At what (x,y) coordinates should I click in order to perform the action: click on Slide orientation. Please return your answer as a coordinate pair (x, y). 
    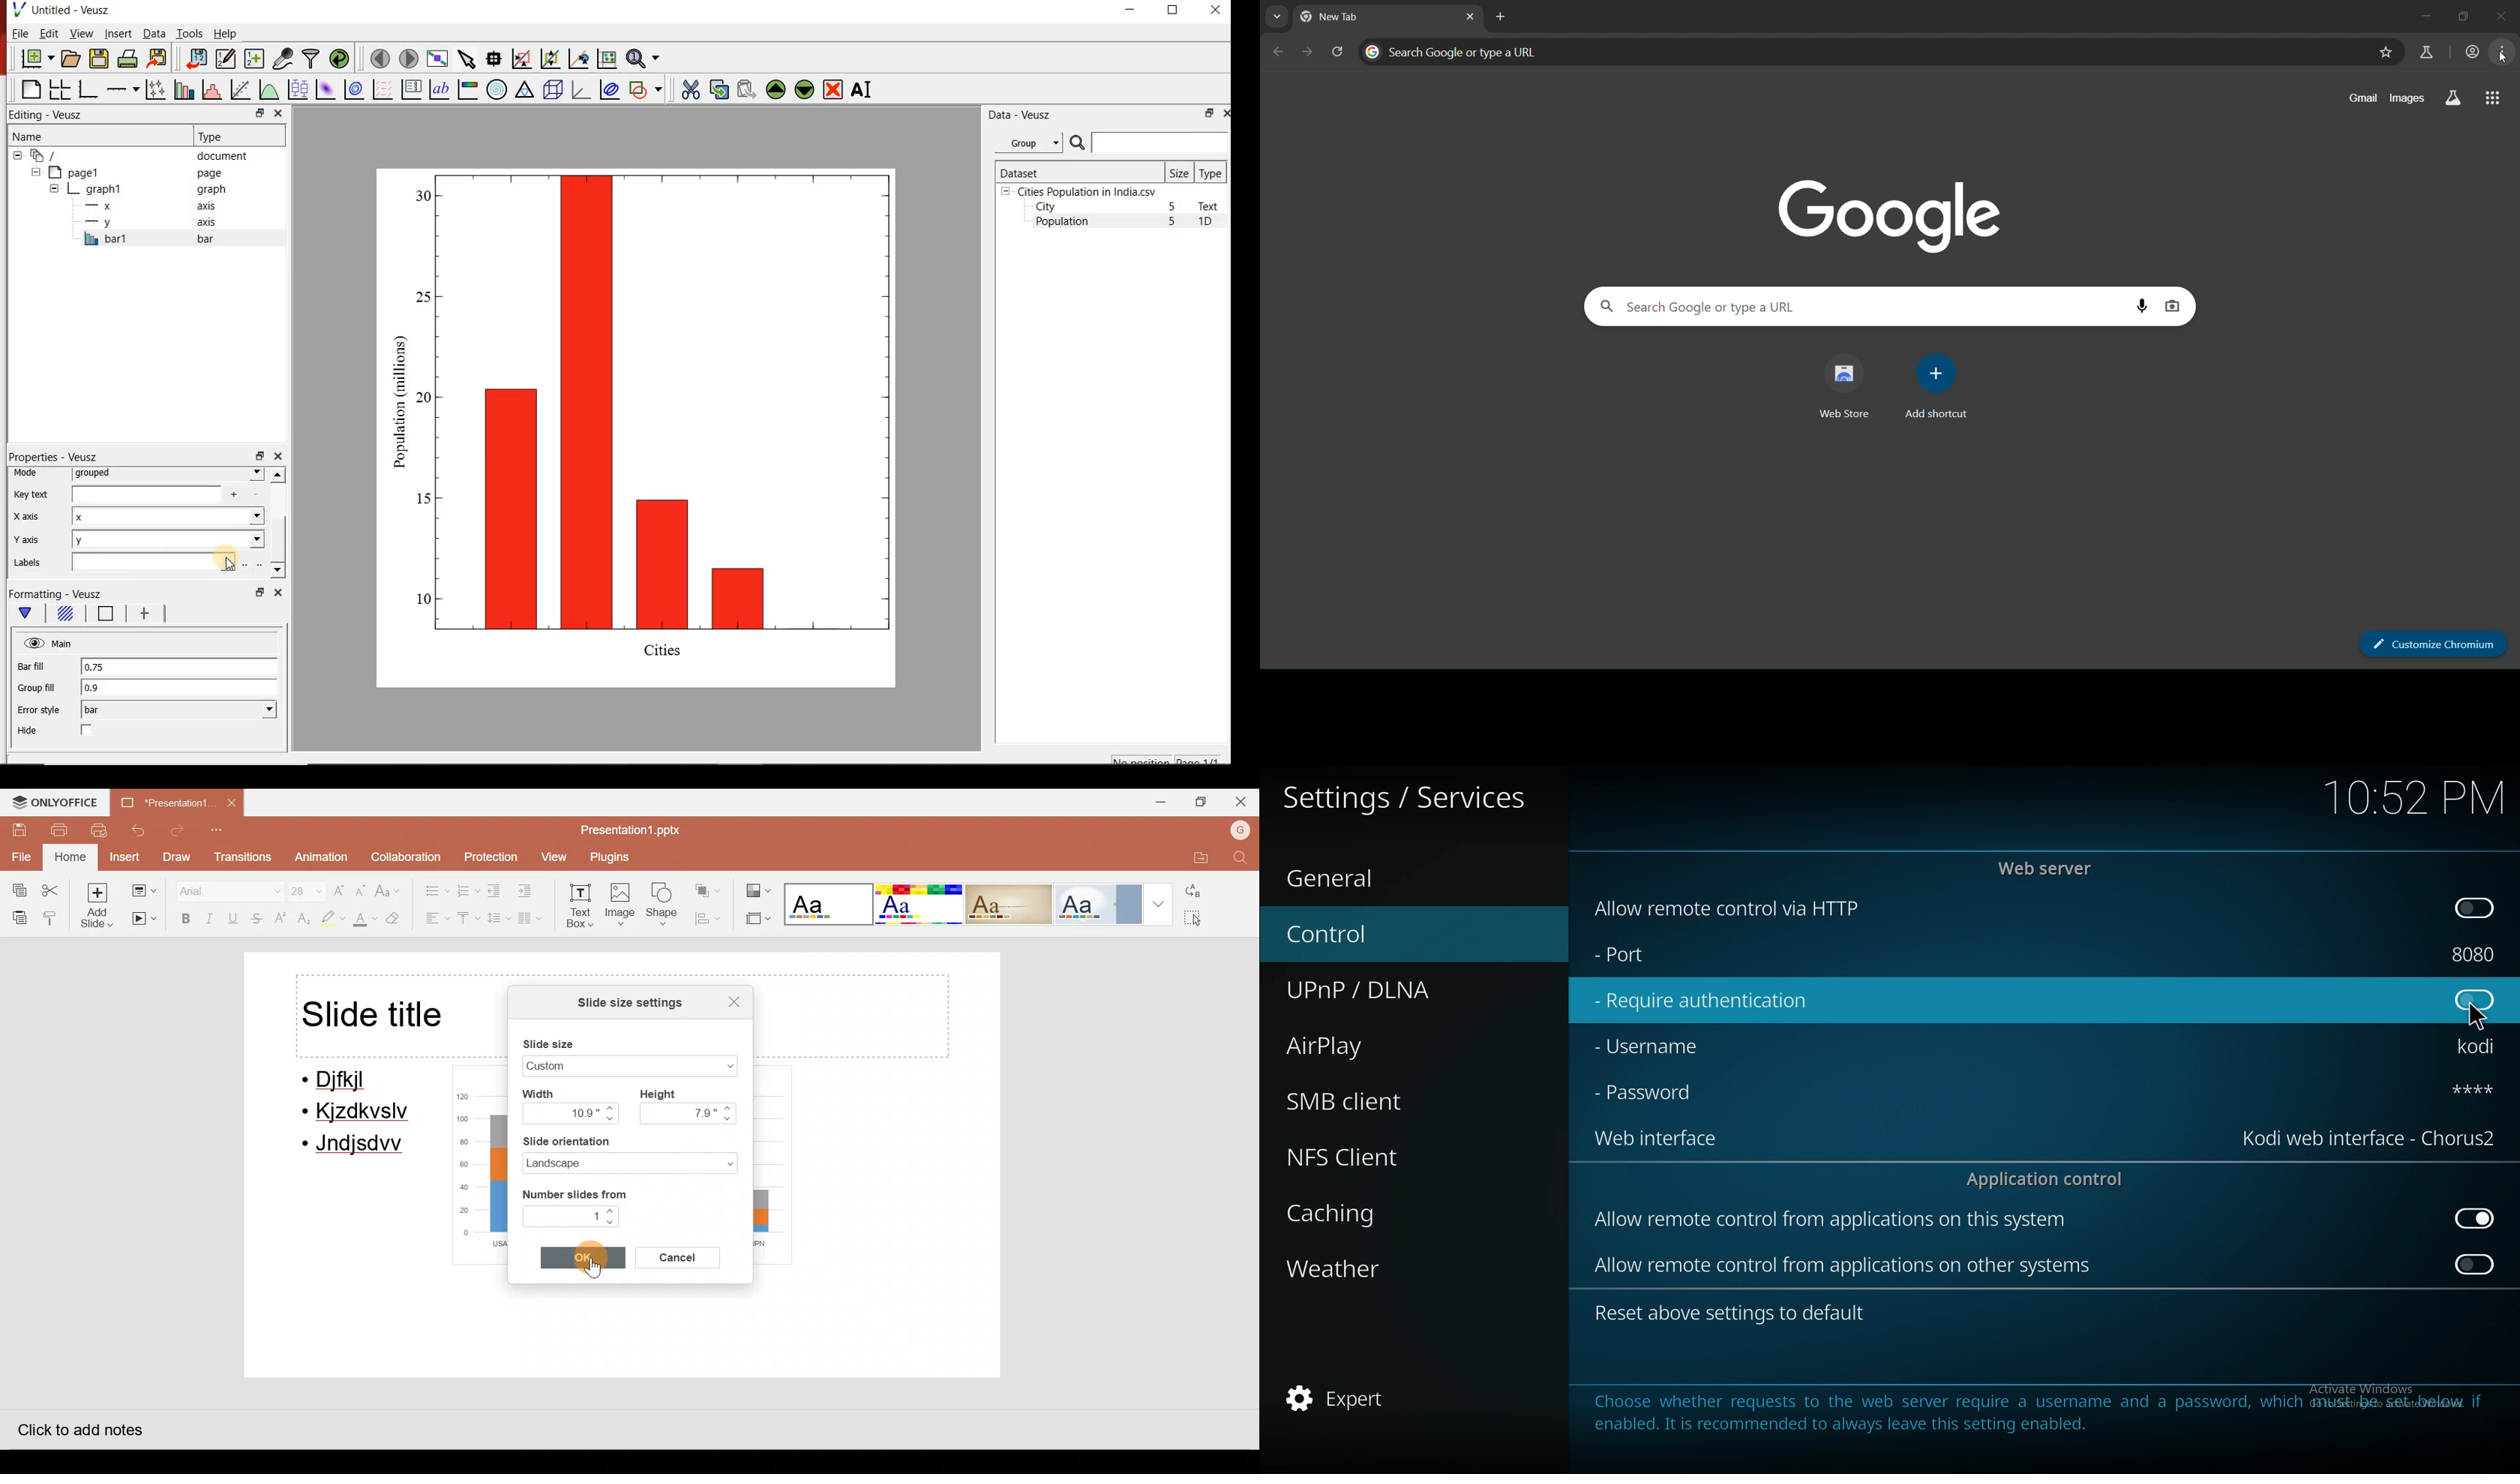
    Looking at the image, I should click on (604, 1141).